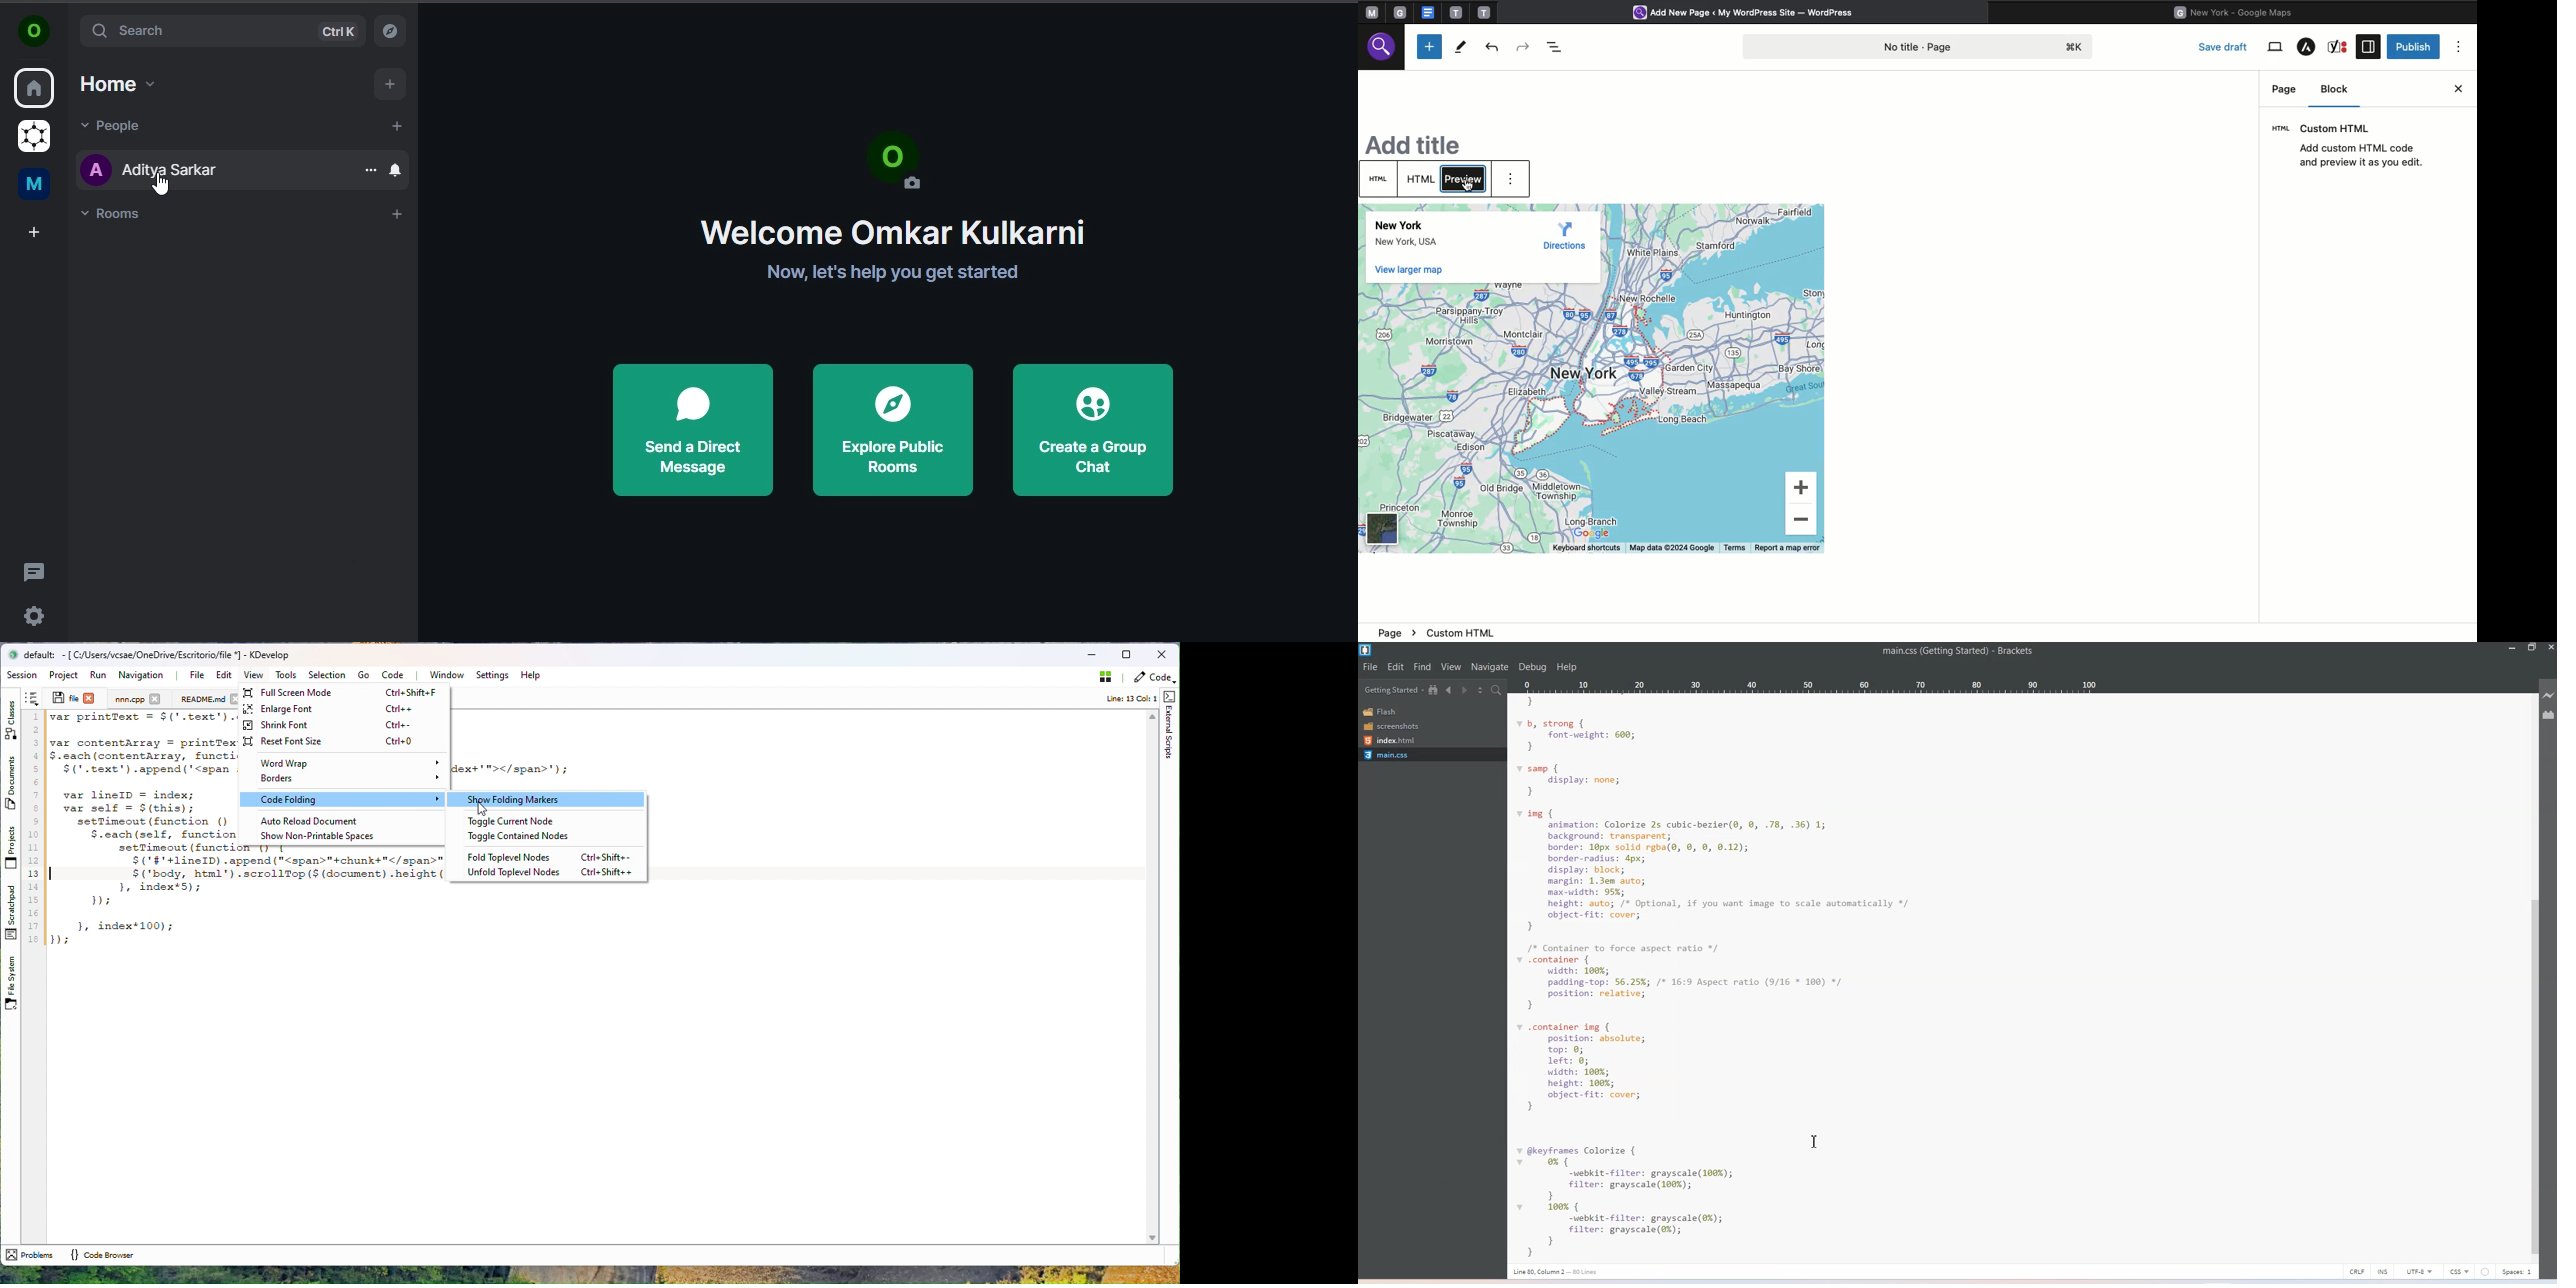 This screenshot has height=1288, width=2576. I want to click on Live Preview, so click(2550, 696).